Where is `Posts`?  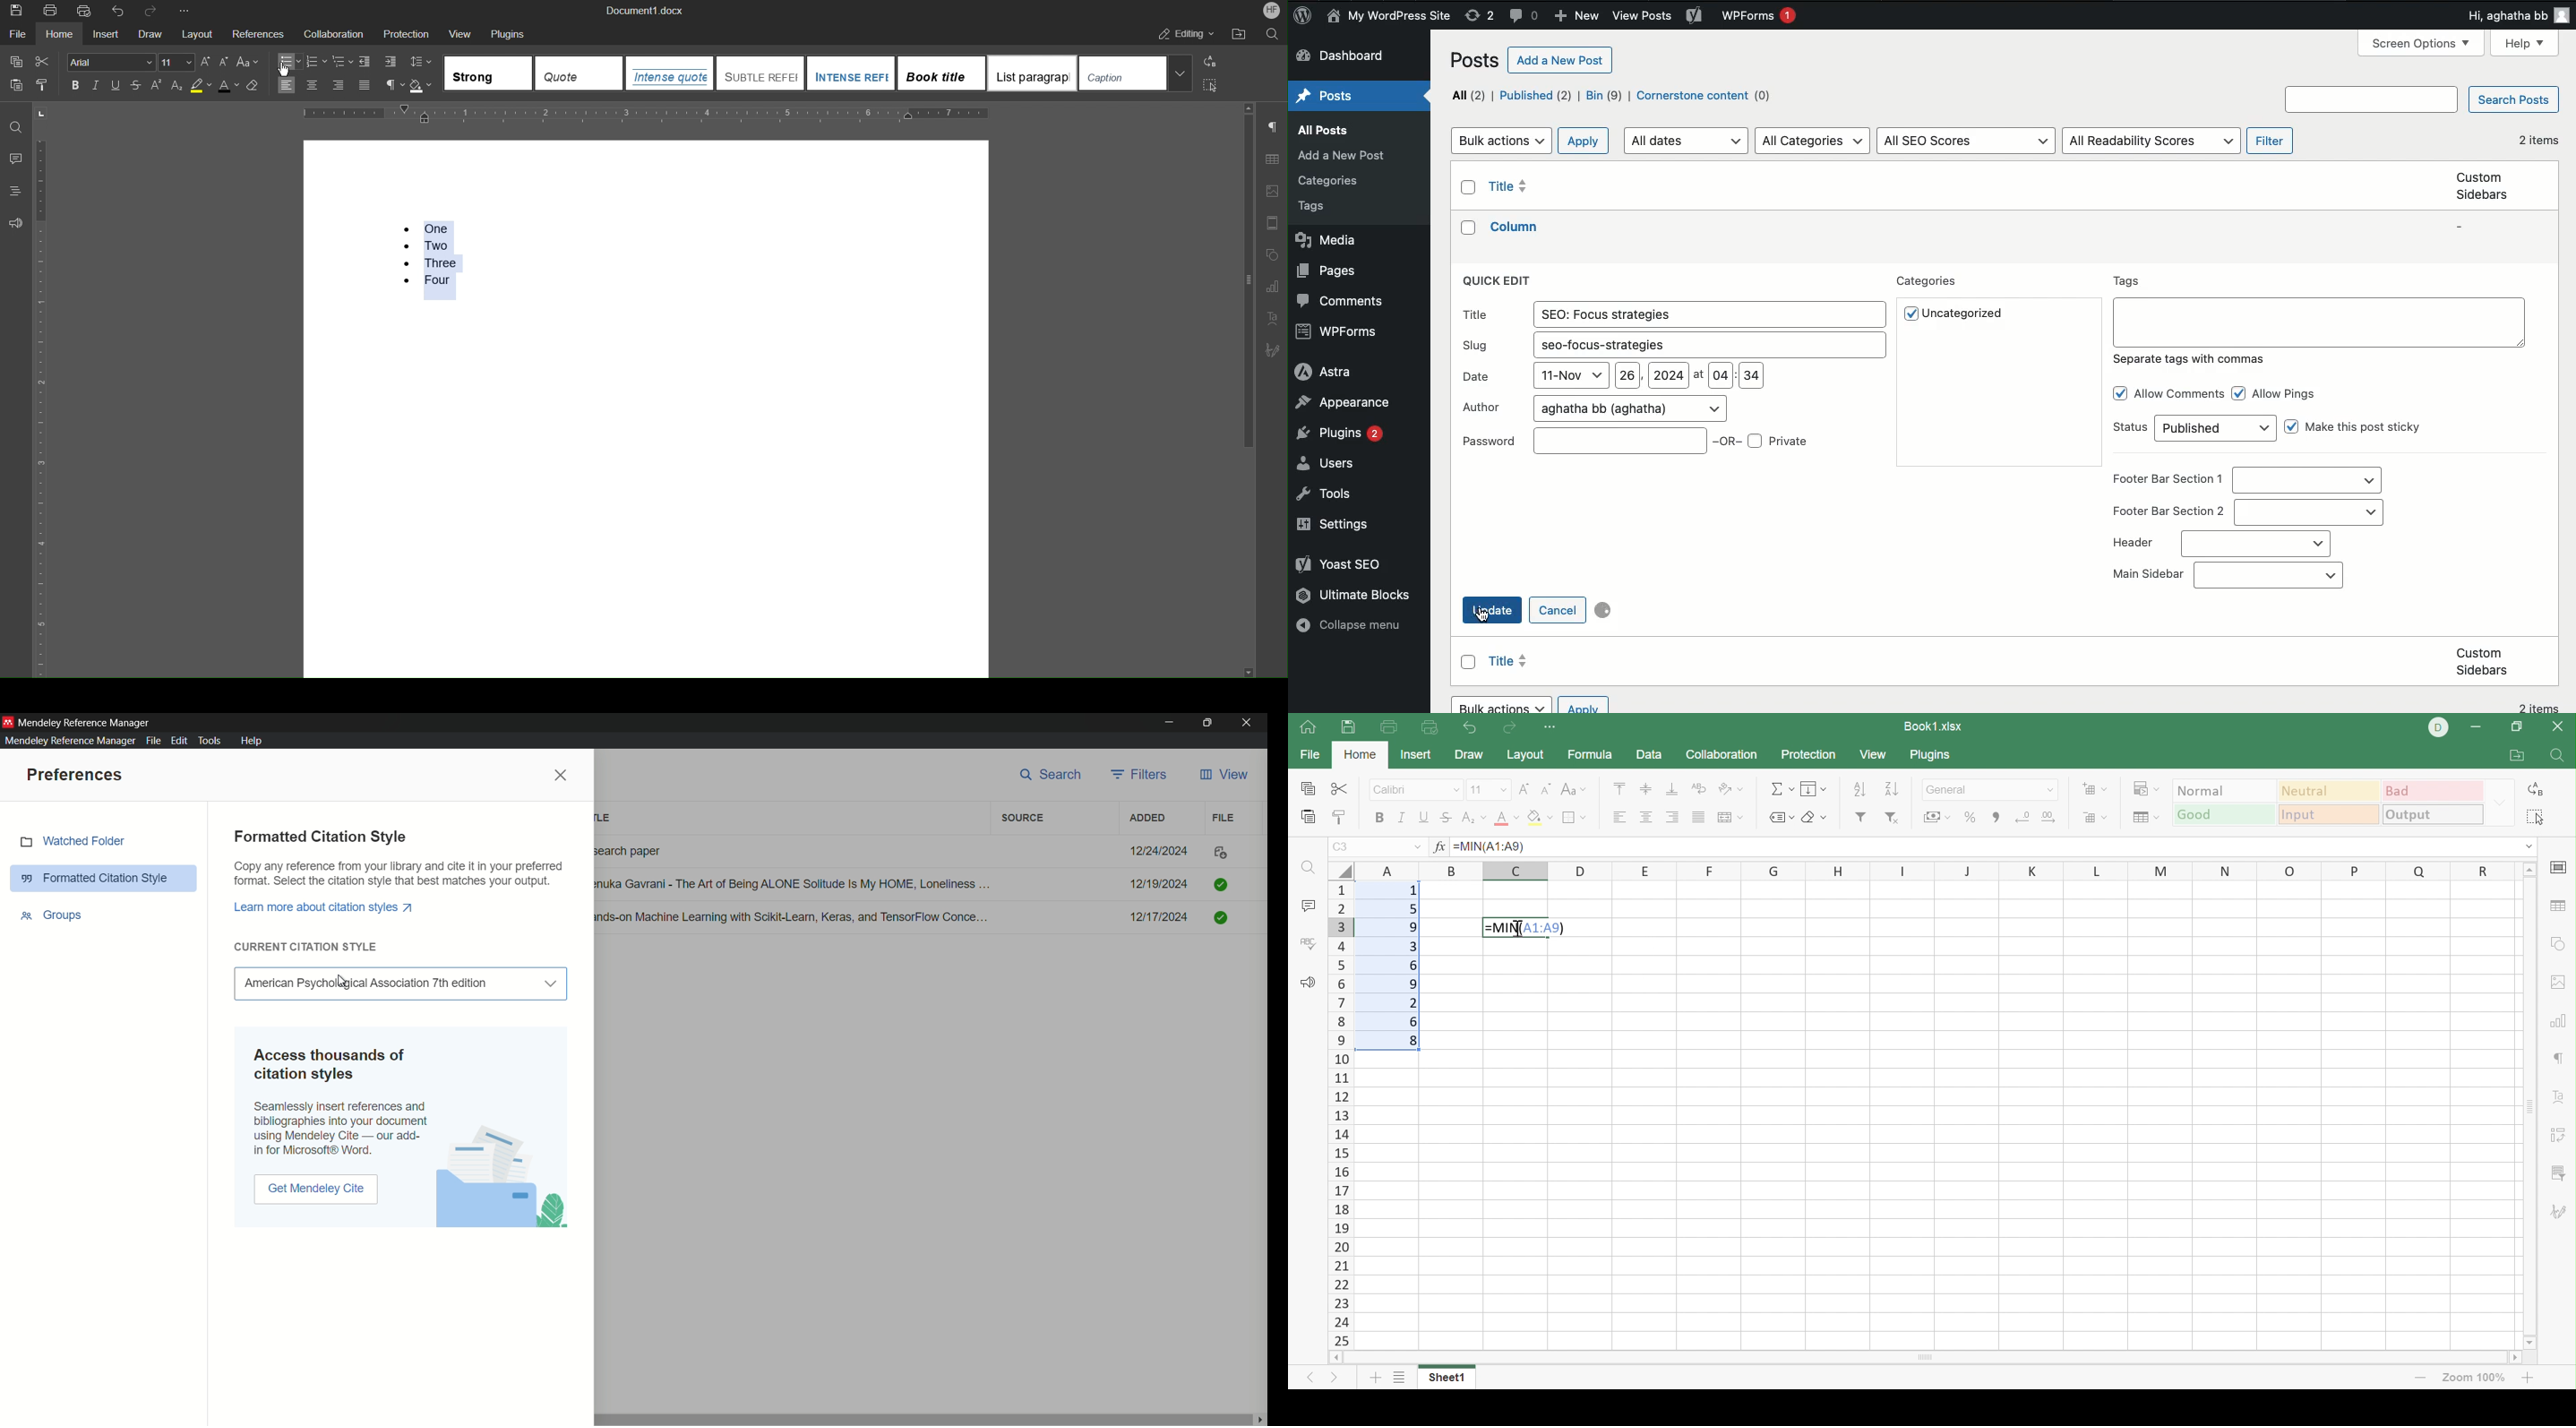
Posts is located at coordinates (1328, 97).